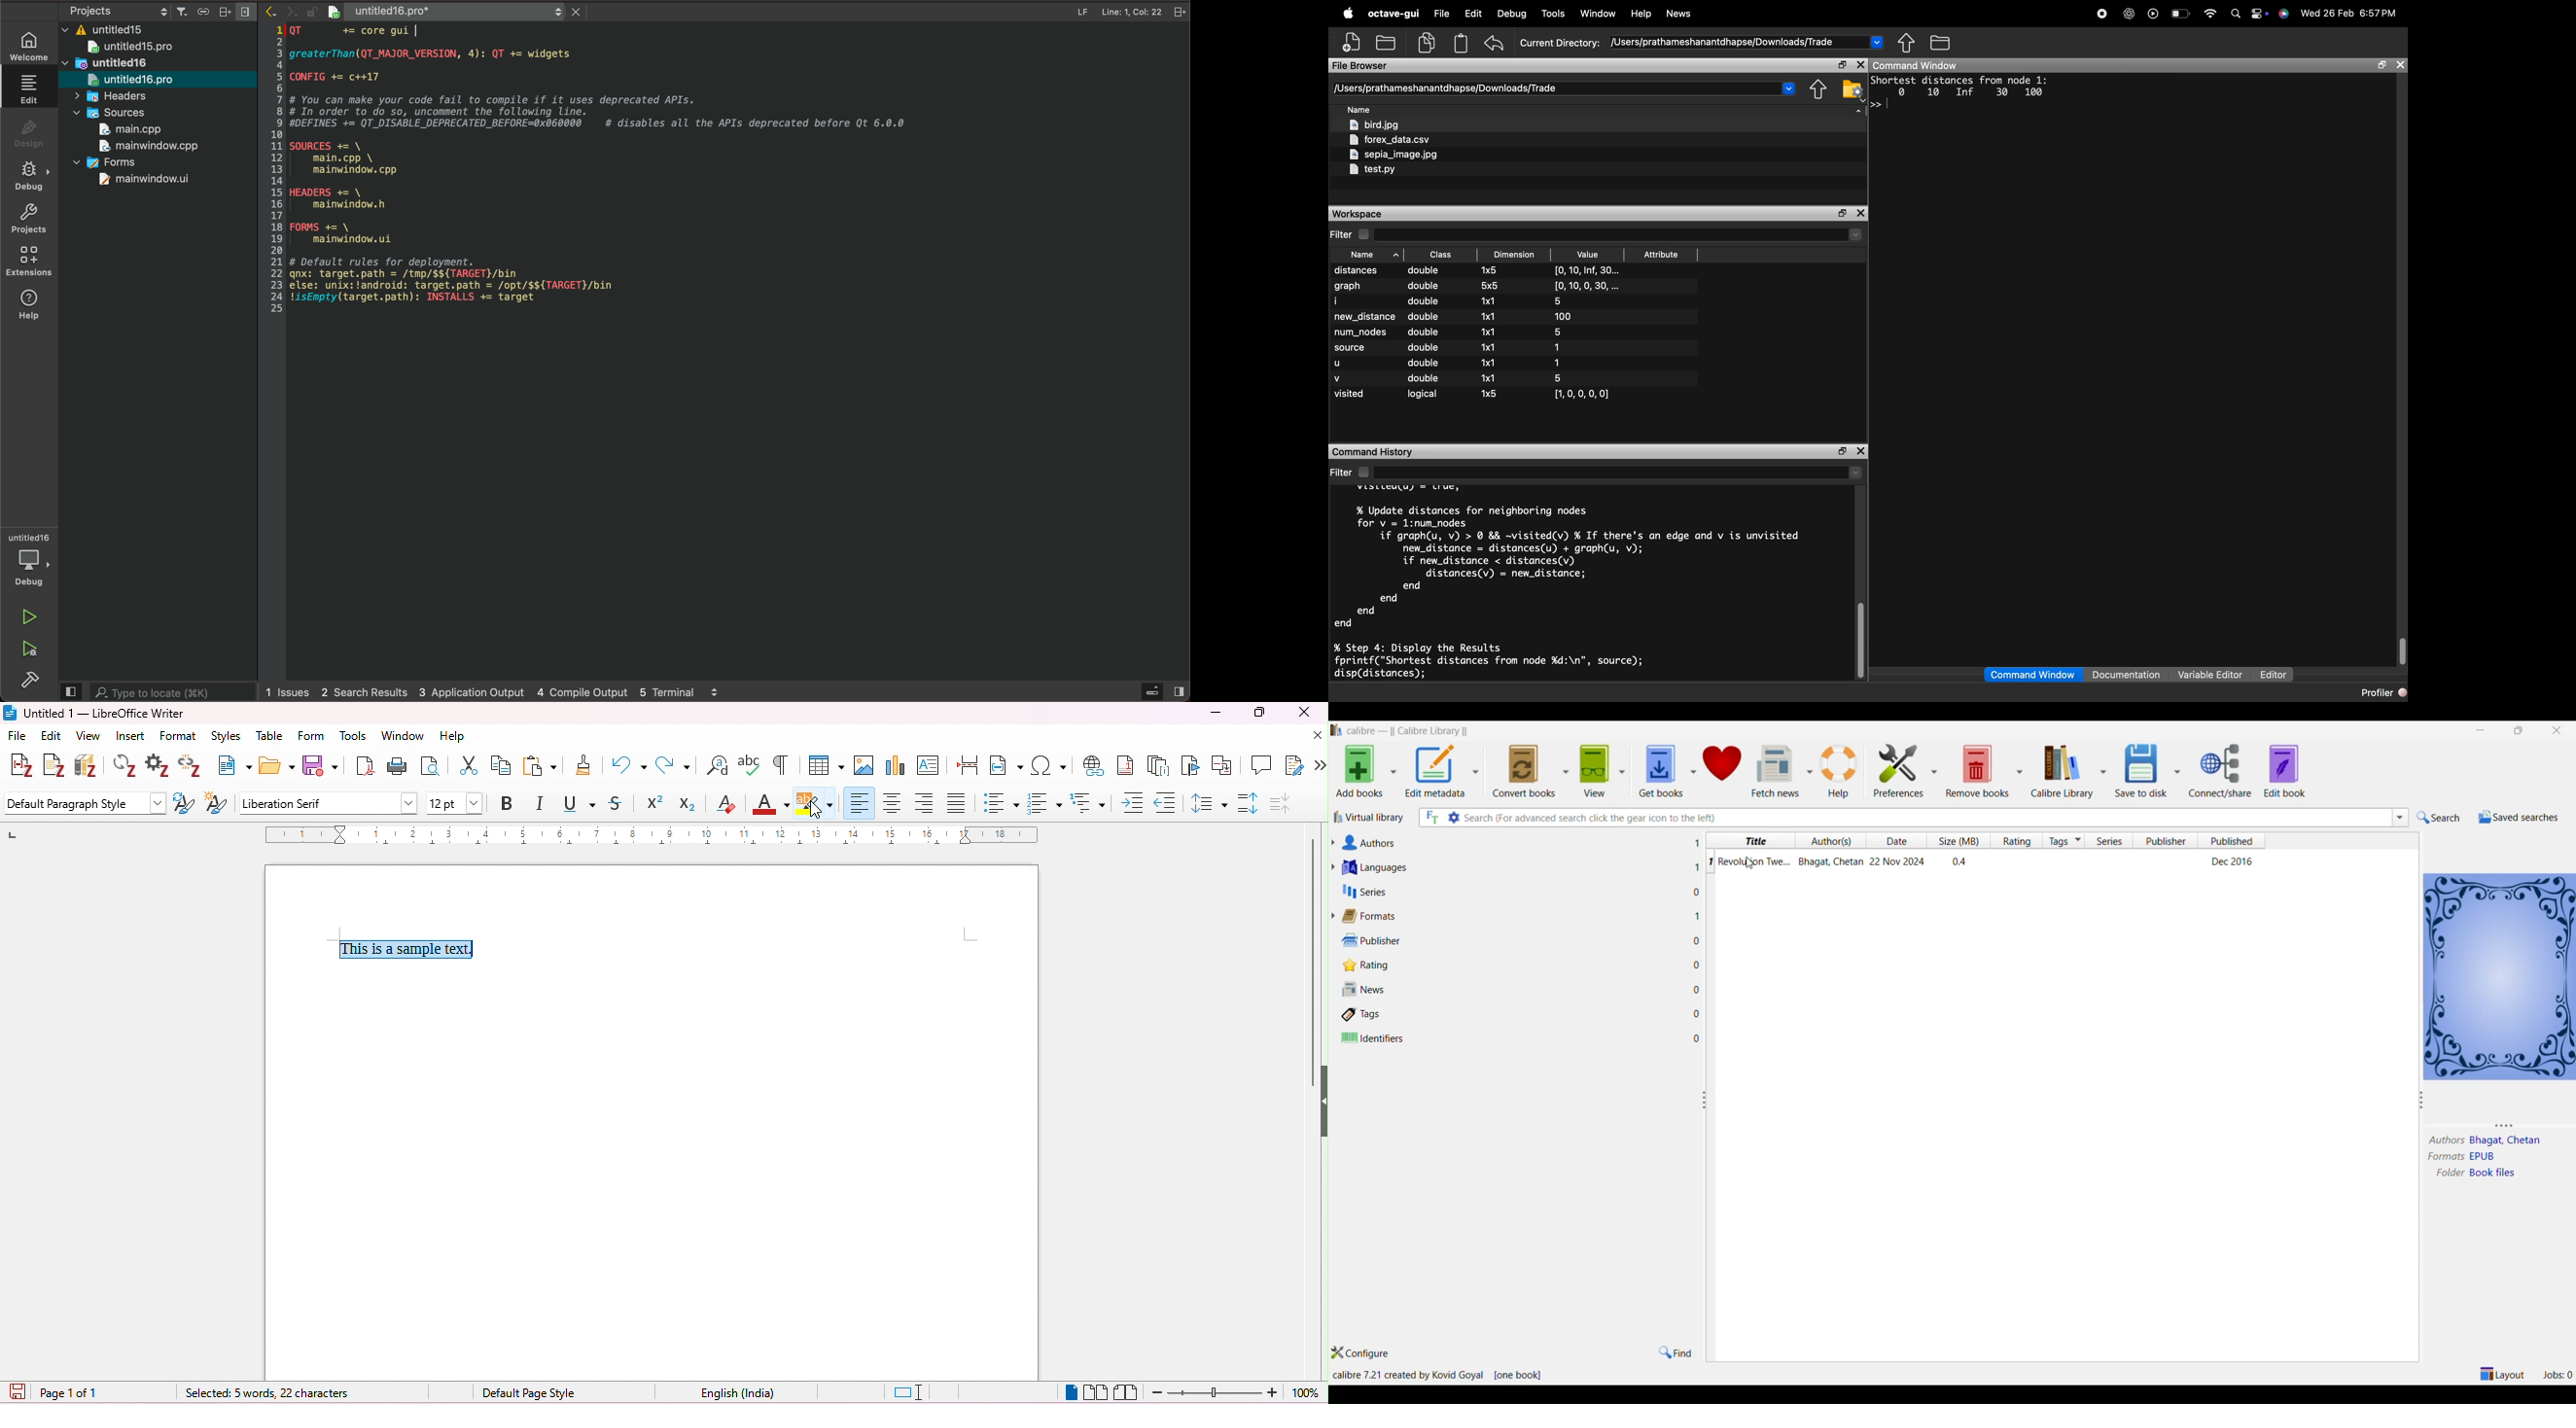 The image size is (2576, 1428). What do you see at coordinates (528, 1393) in the screenshot?
I see `default page style` at bounding box center [528, 1393].